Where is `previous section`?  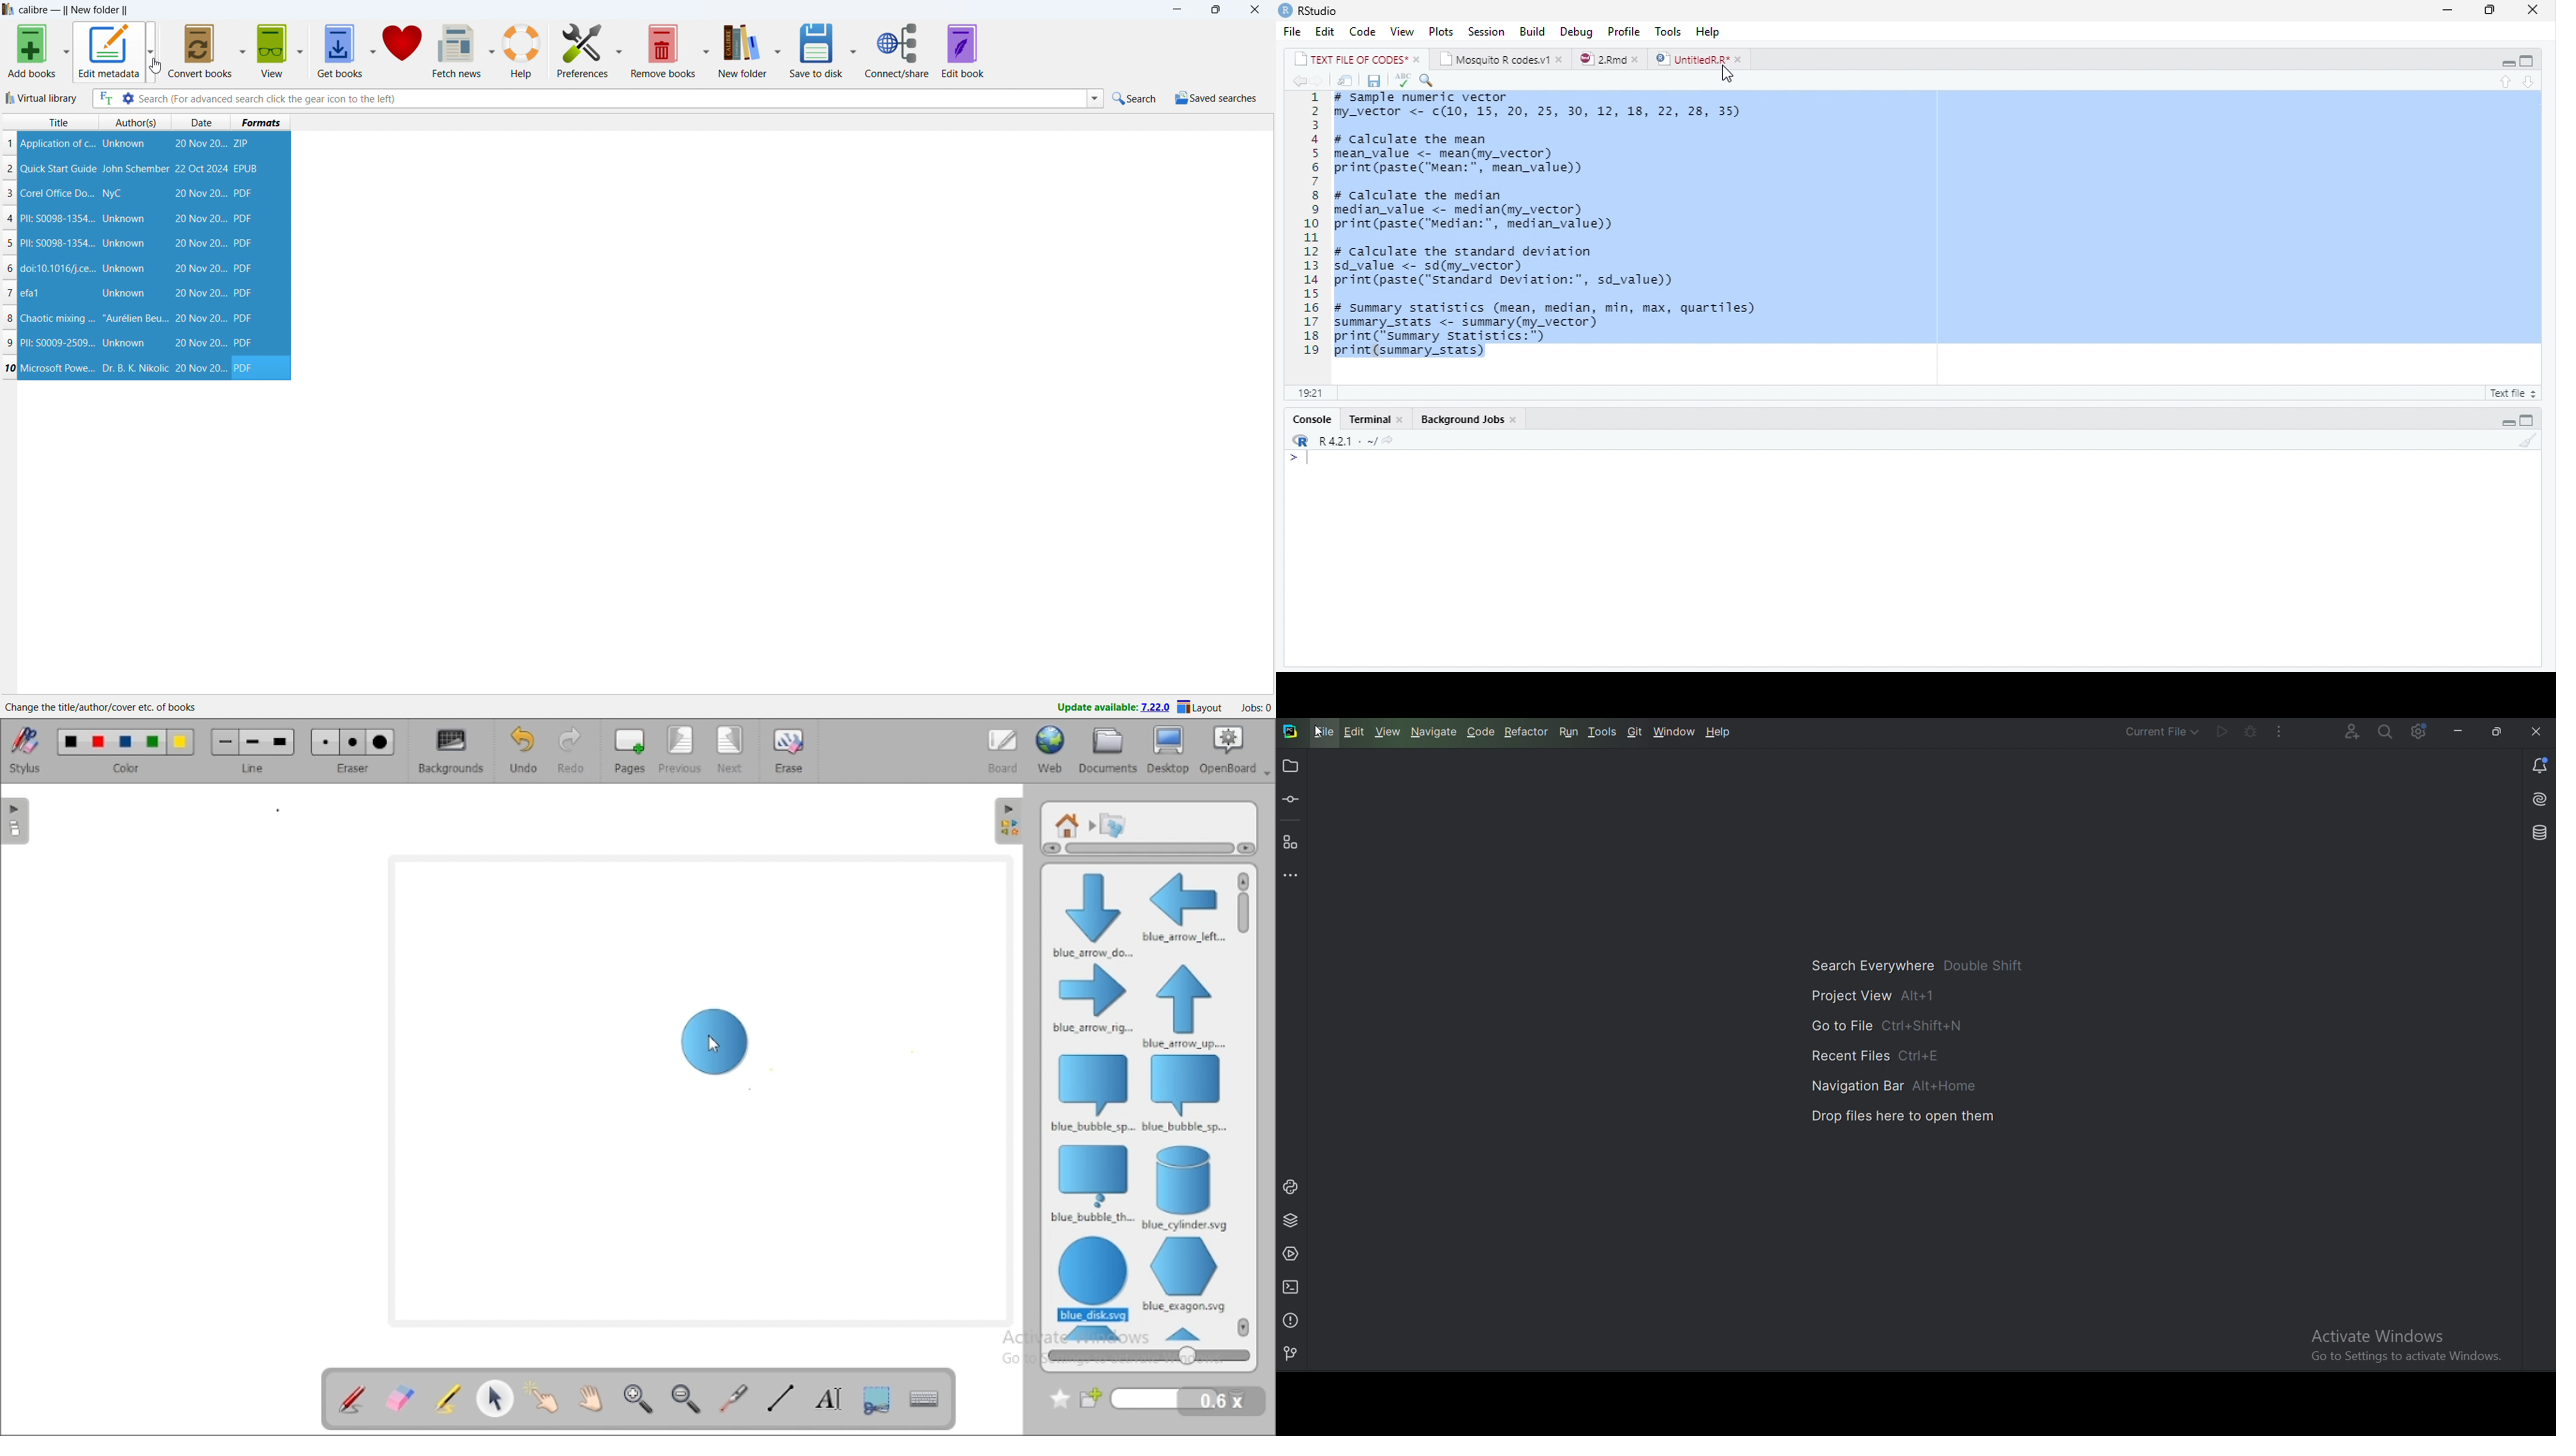 previous section is located at coordinates (2507, 82).